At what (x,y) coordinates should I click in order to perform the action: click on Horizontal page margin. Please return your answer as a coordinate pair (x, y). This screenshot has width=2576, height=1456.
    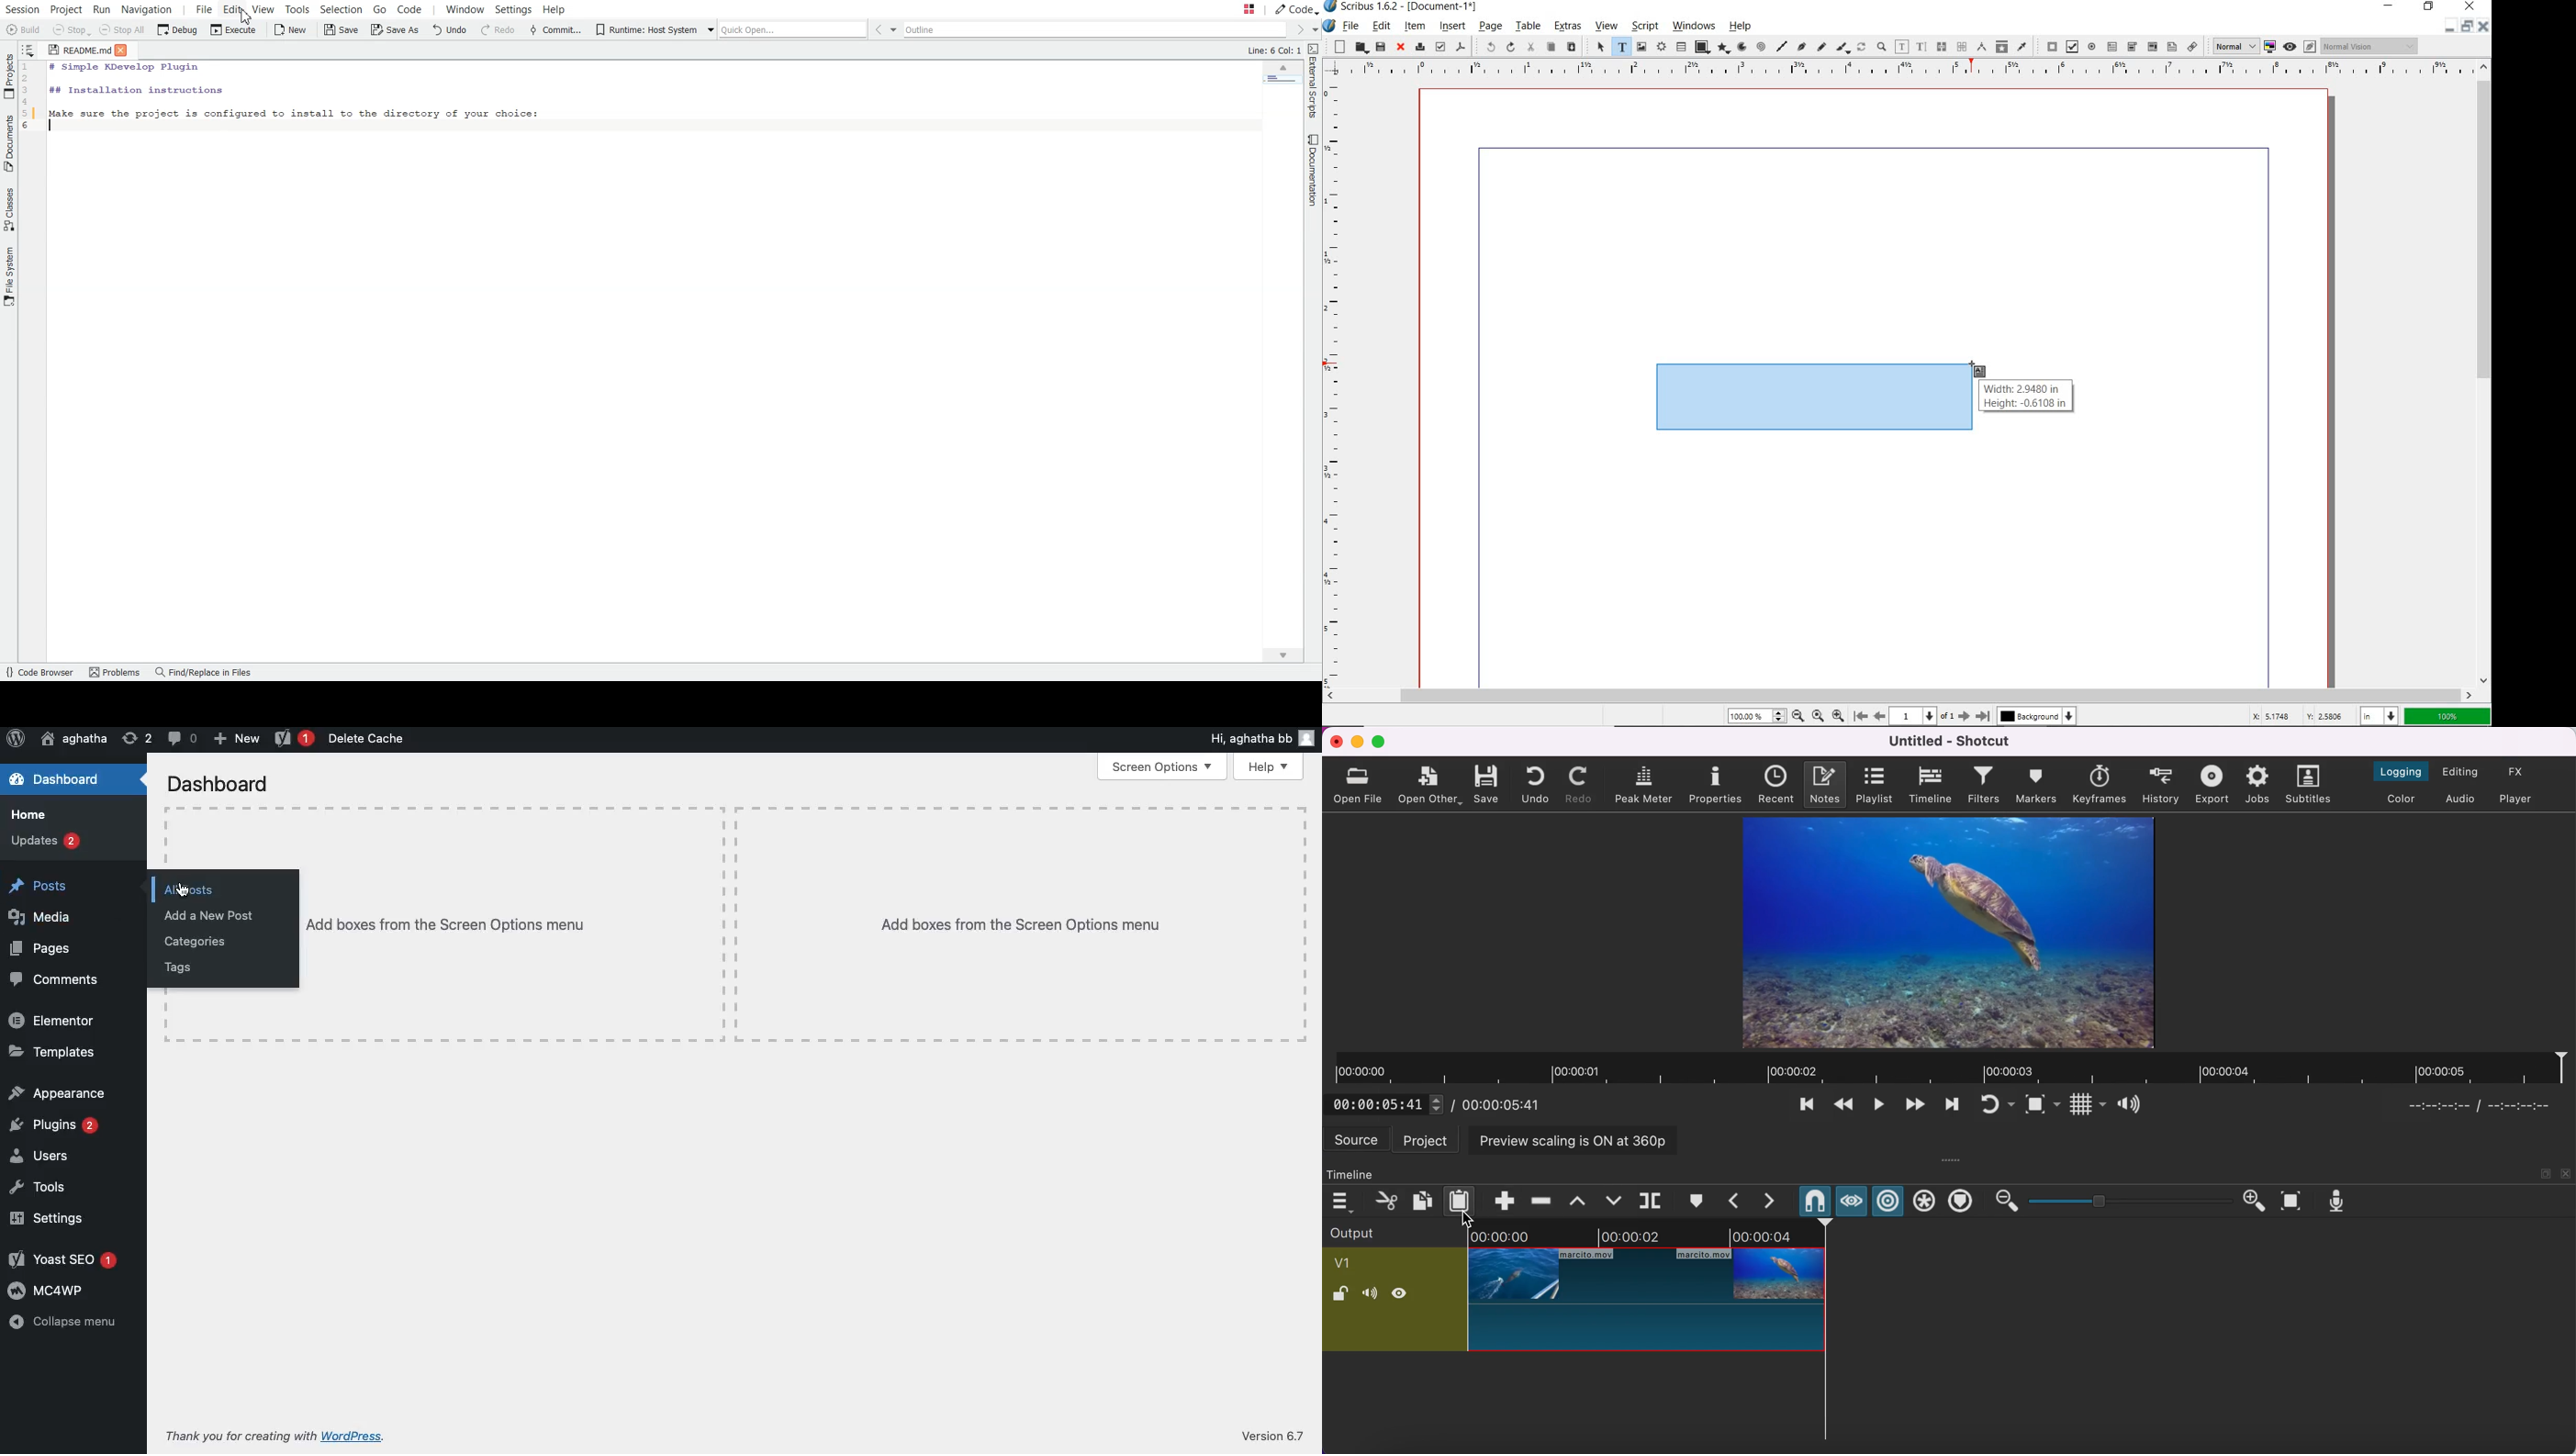
    Looking at the image, I should click on (1341, 384).